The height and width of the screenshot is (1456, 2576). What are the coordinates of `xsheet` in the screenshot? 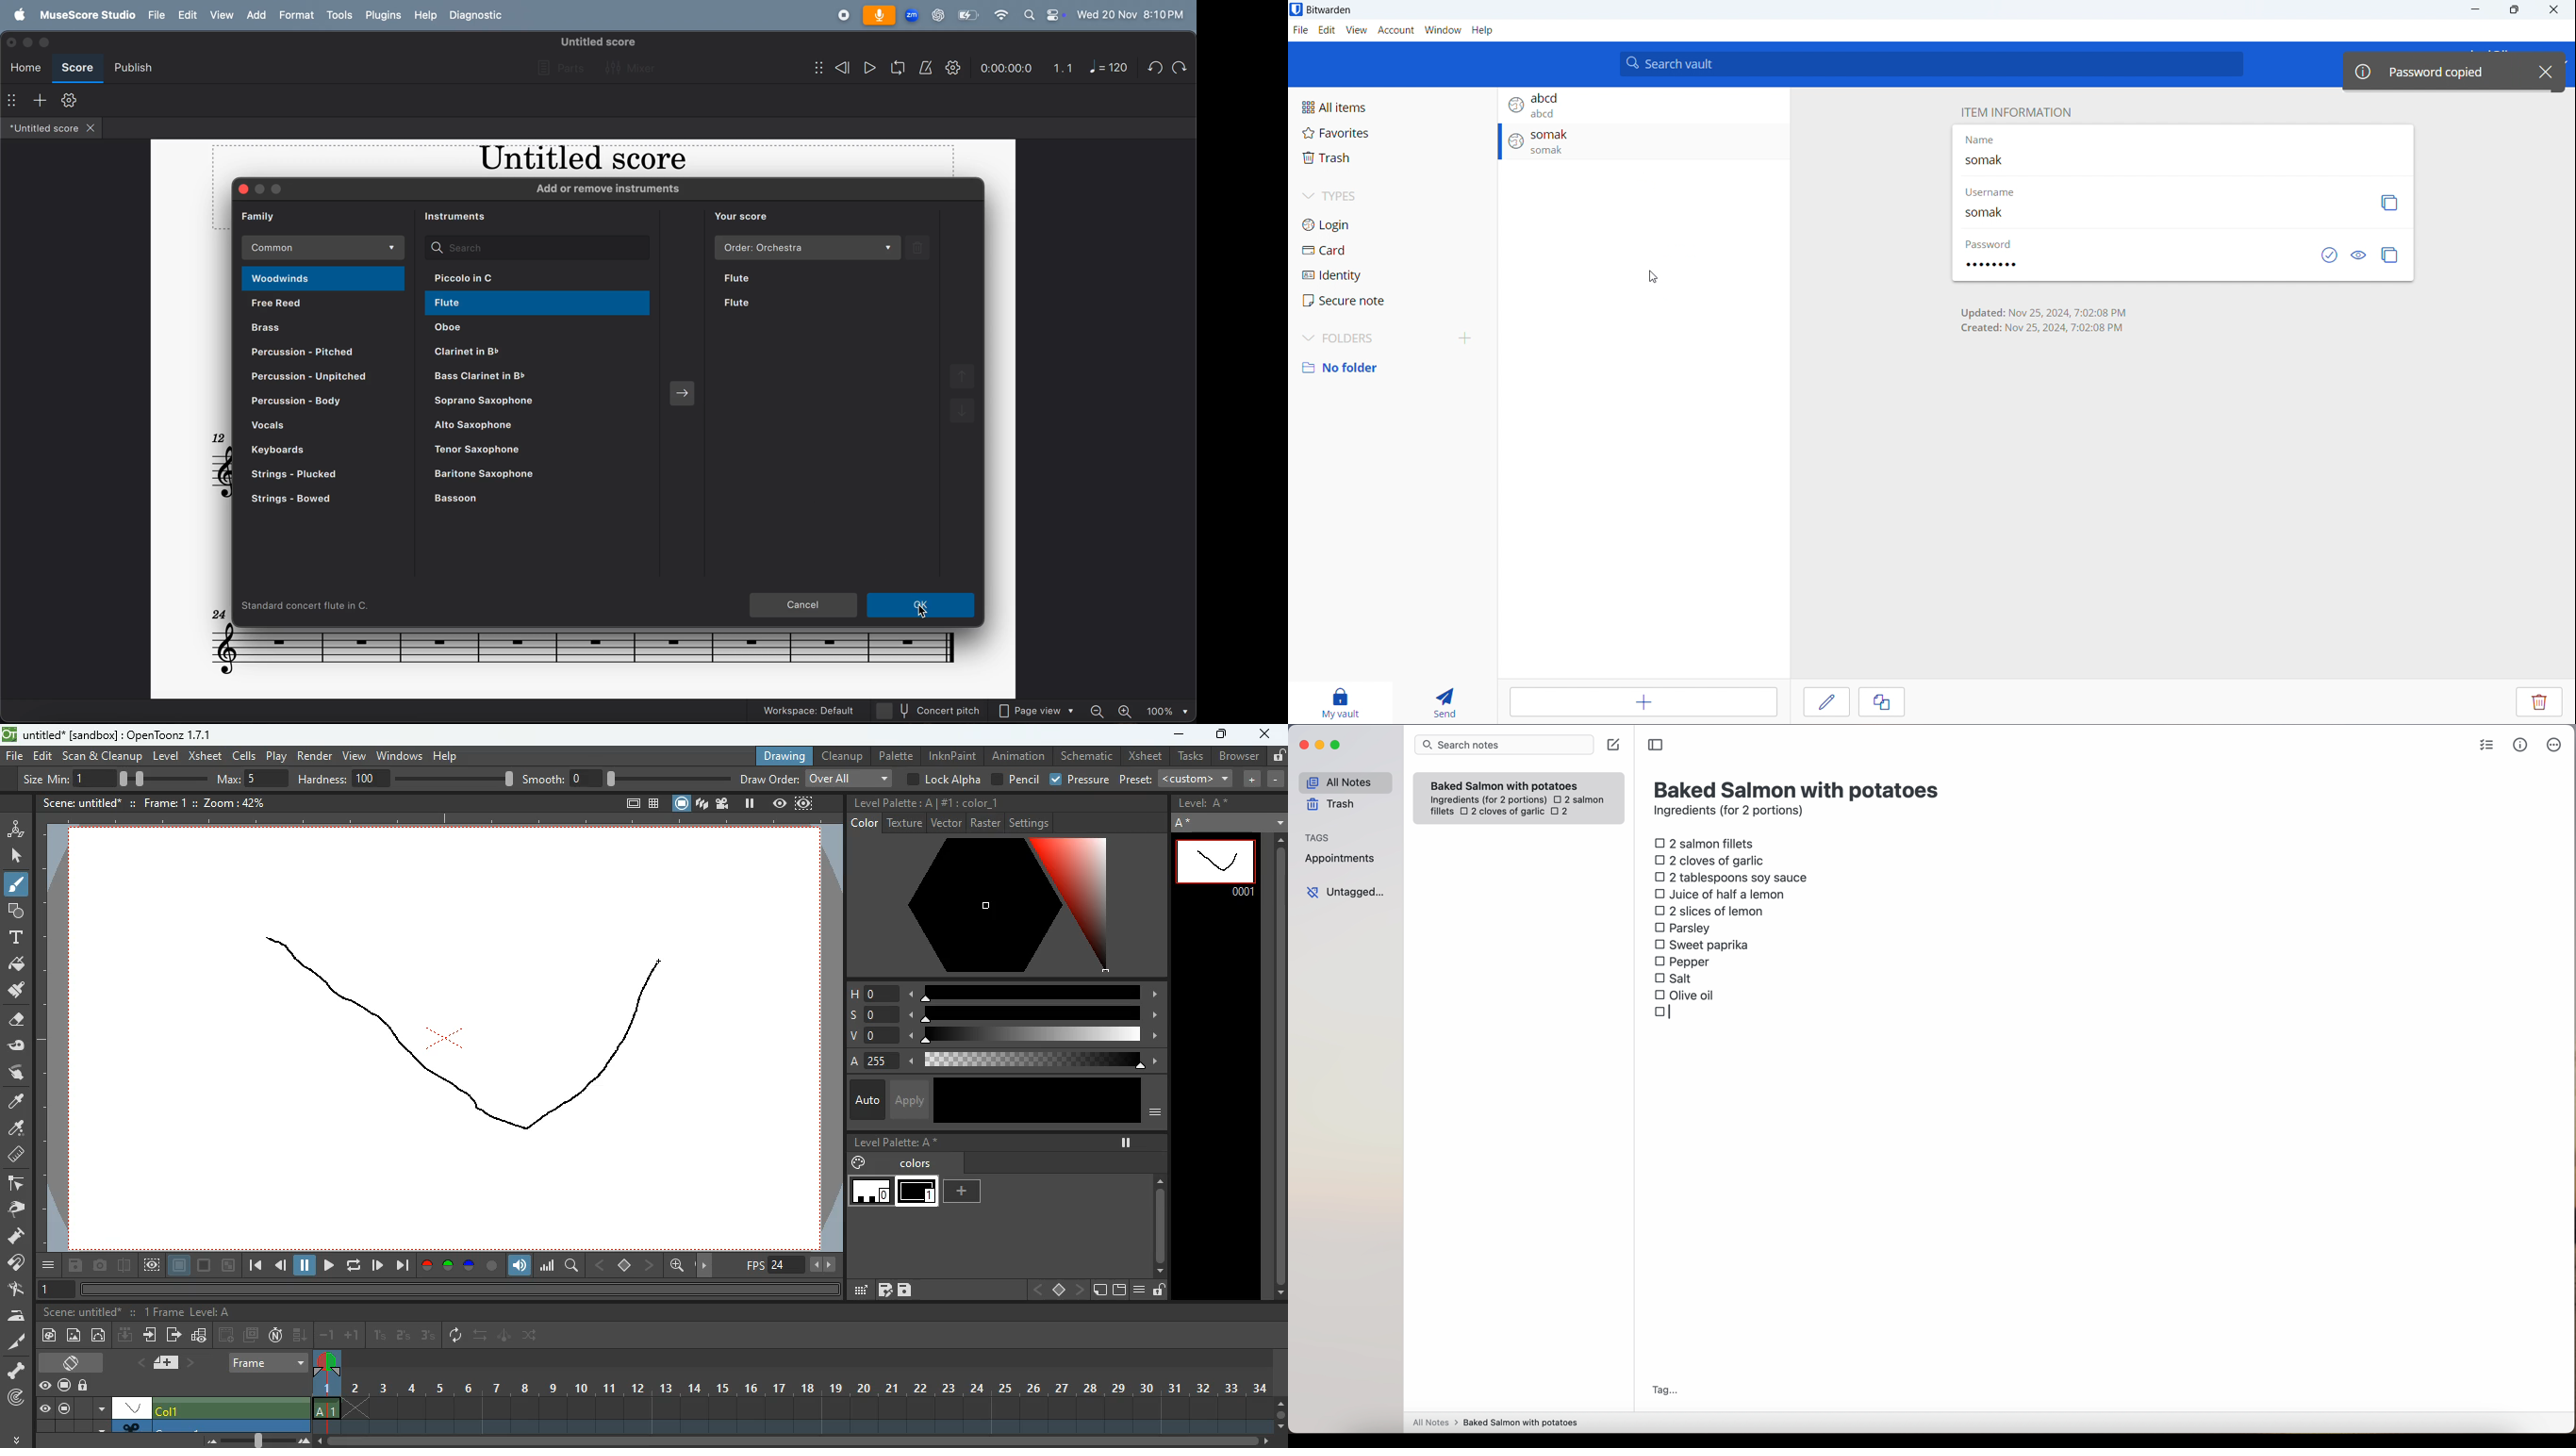 It's located at (205, 755).